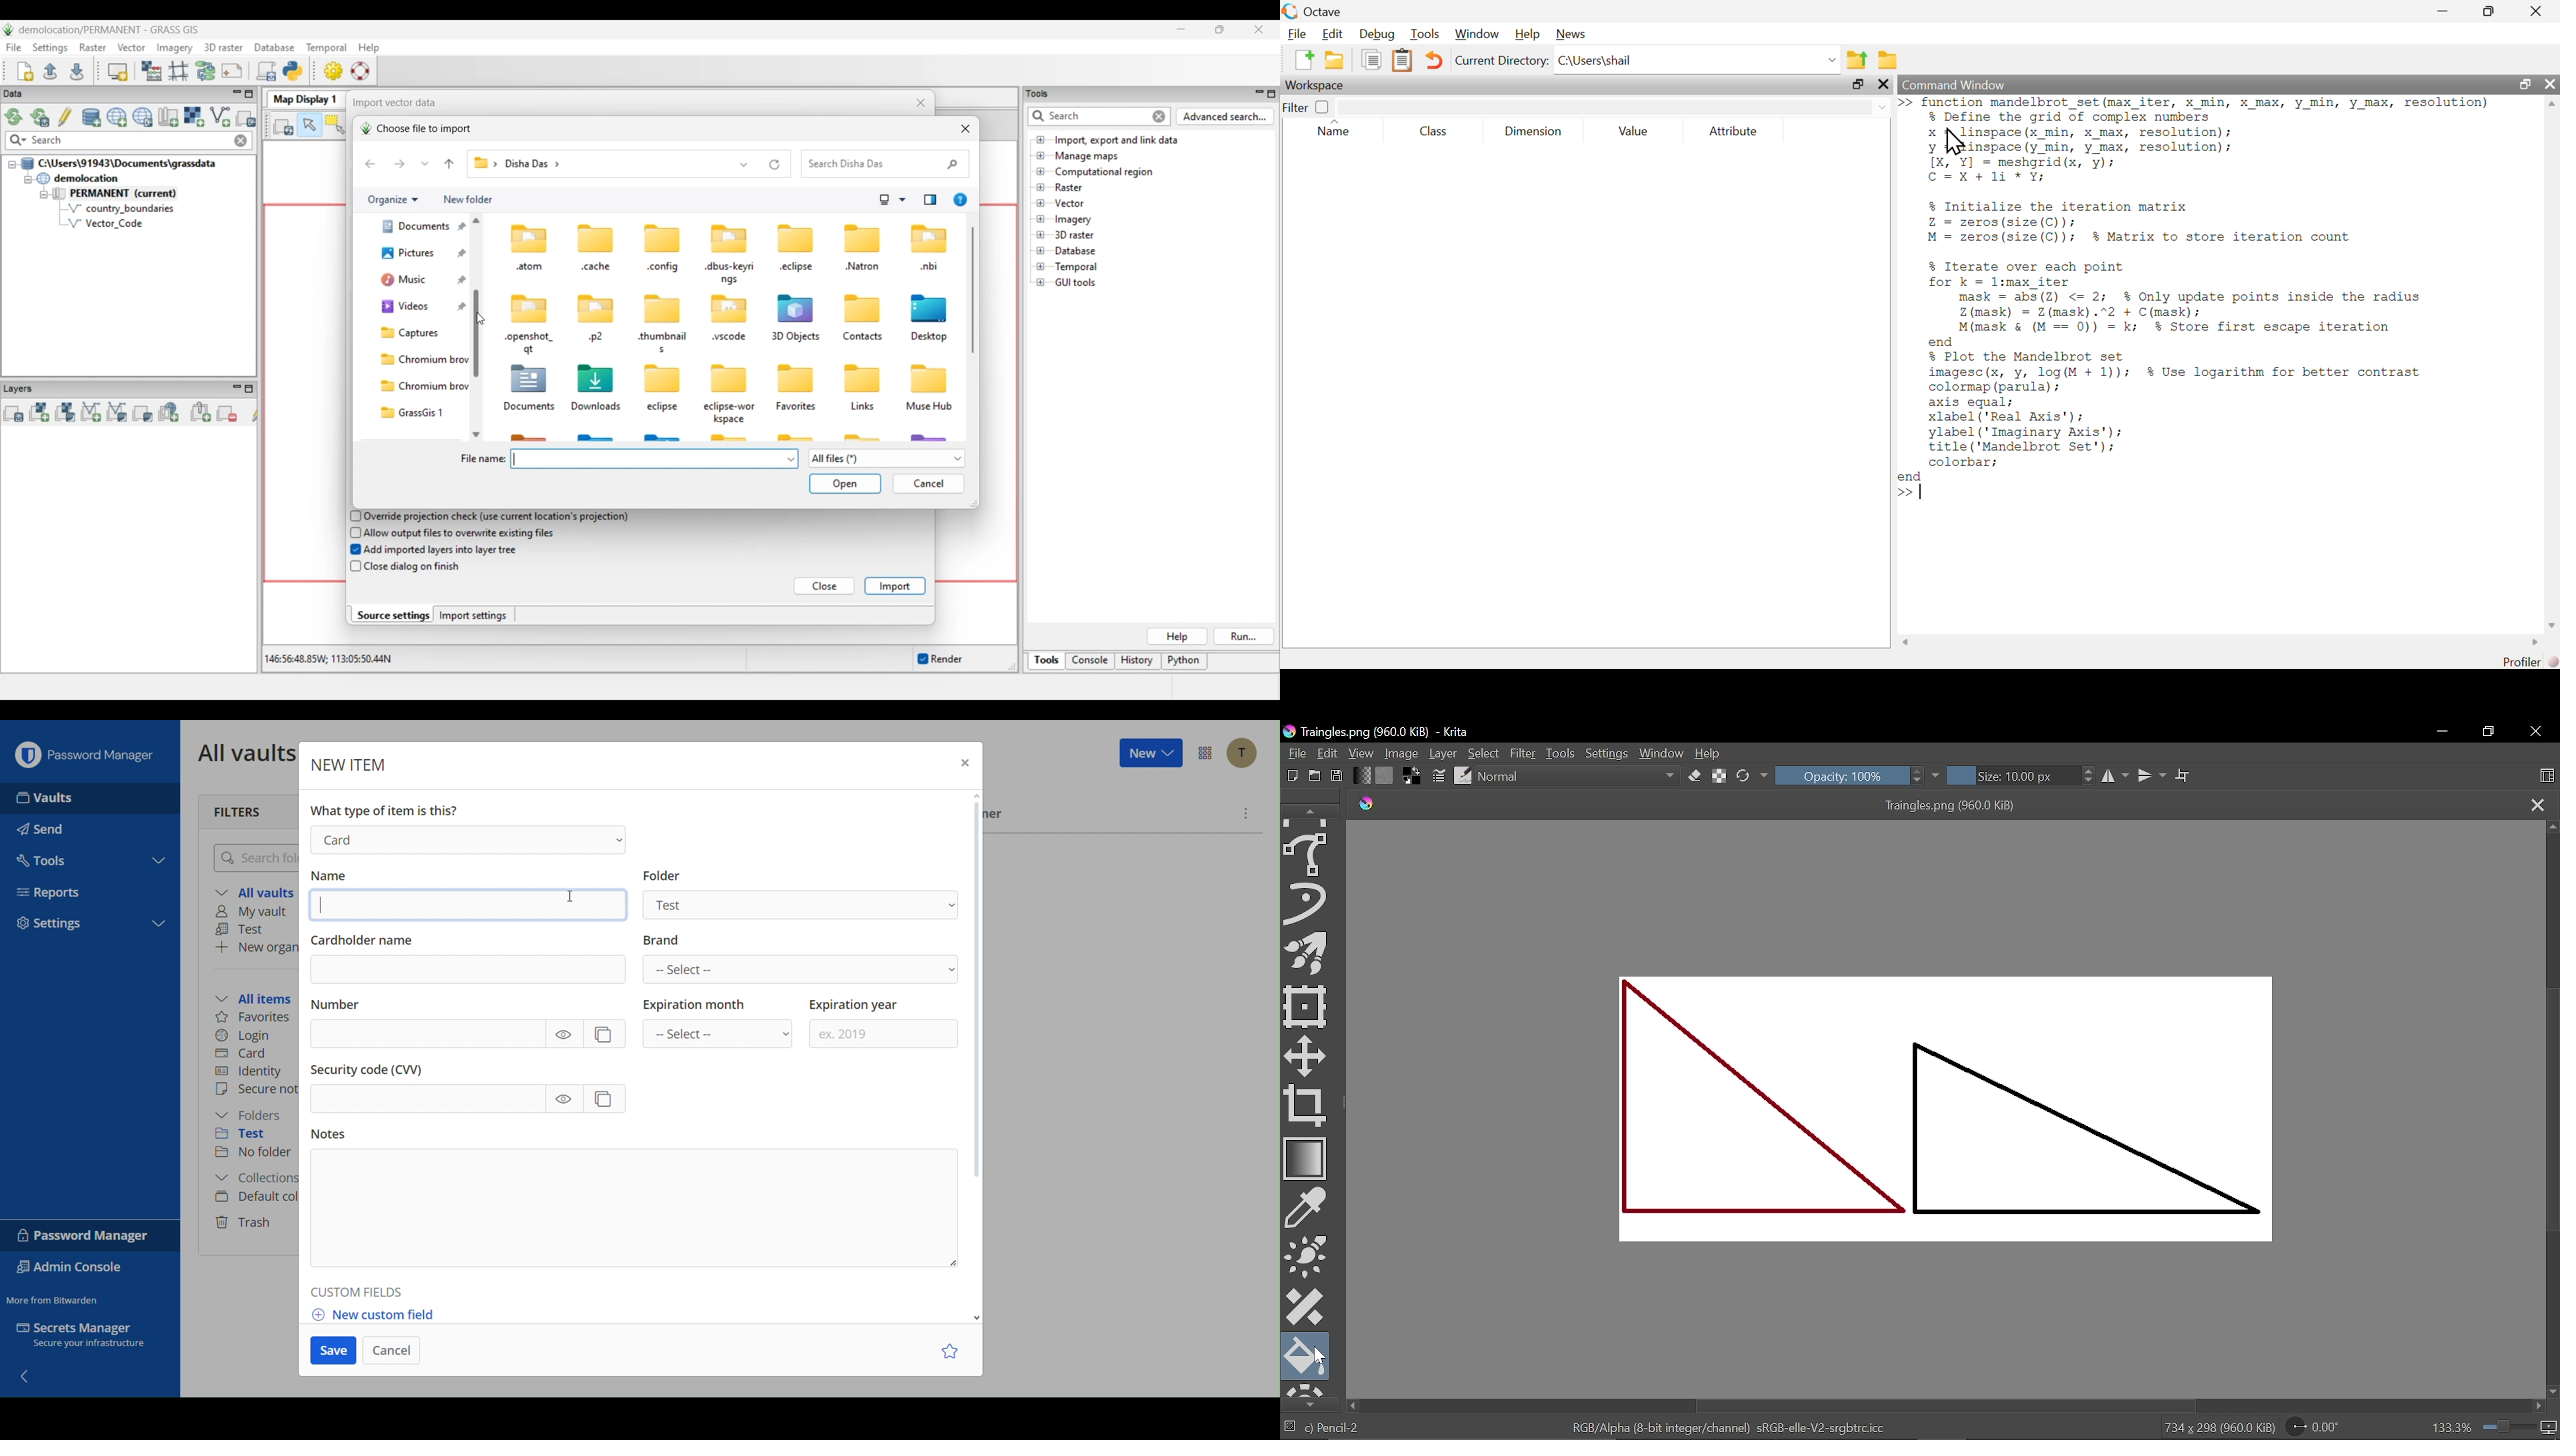 Image resolution: width=2576 pixels, height=1456 pixels. Describe the element at coordinates (1308, 1256) in the screenshot. I see `Colorize mask tool` at that location.